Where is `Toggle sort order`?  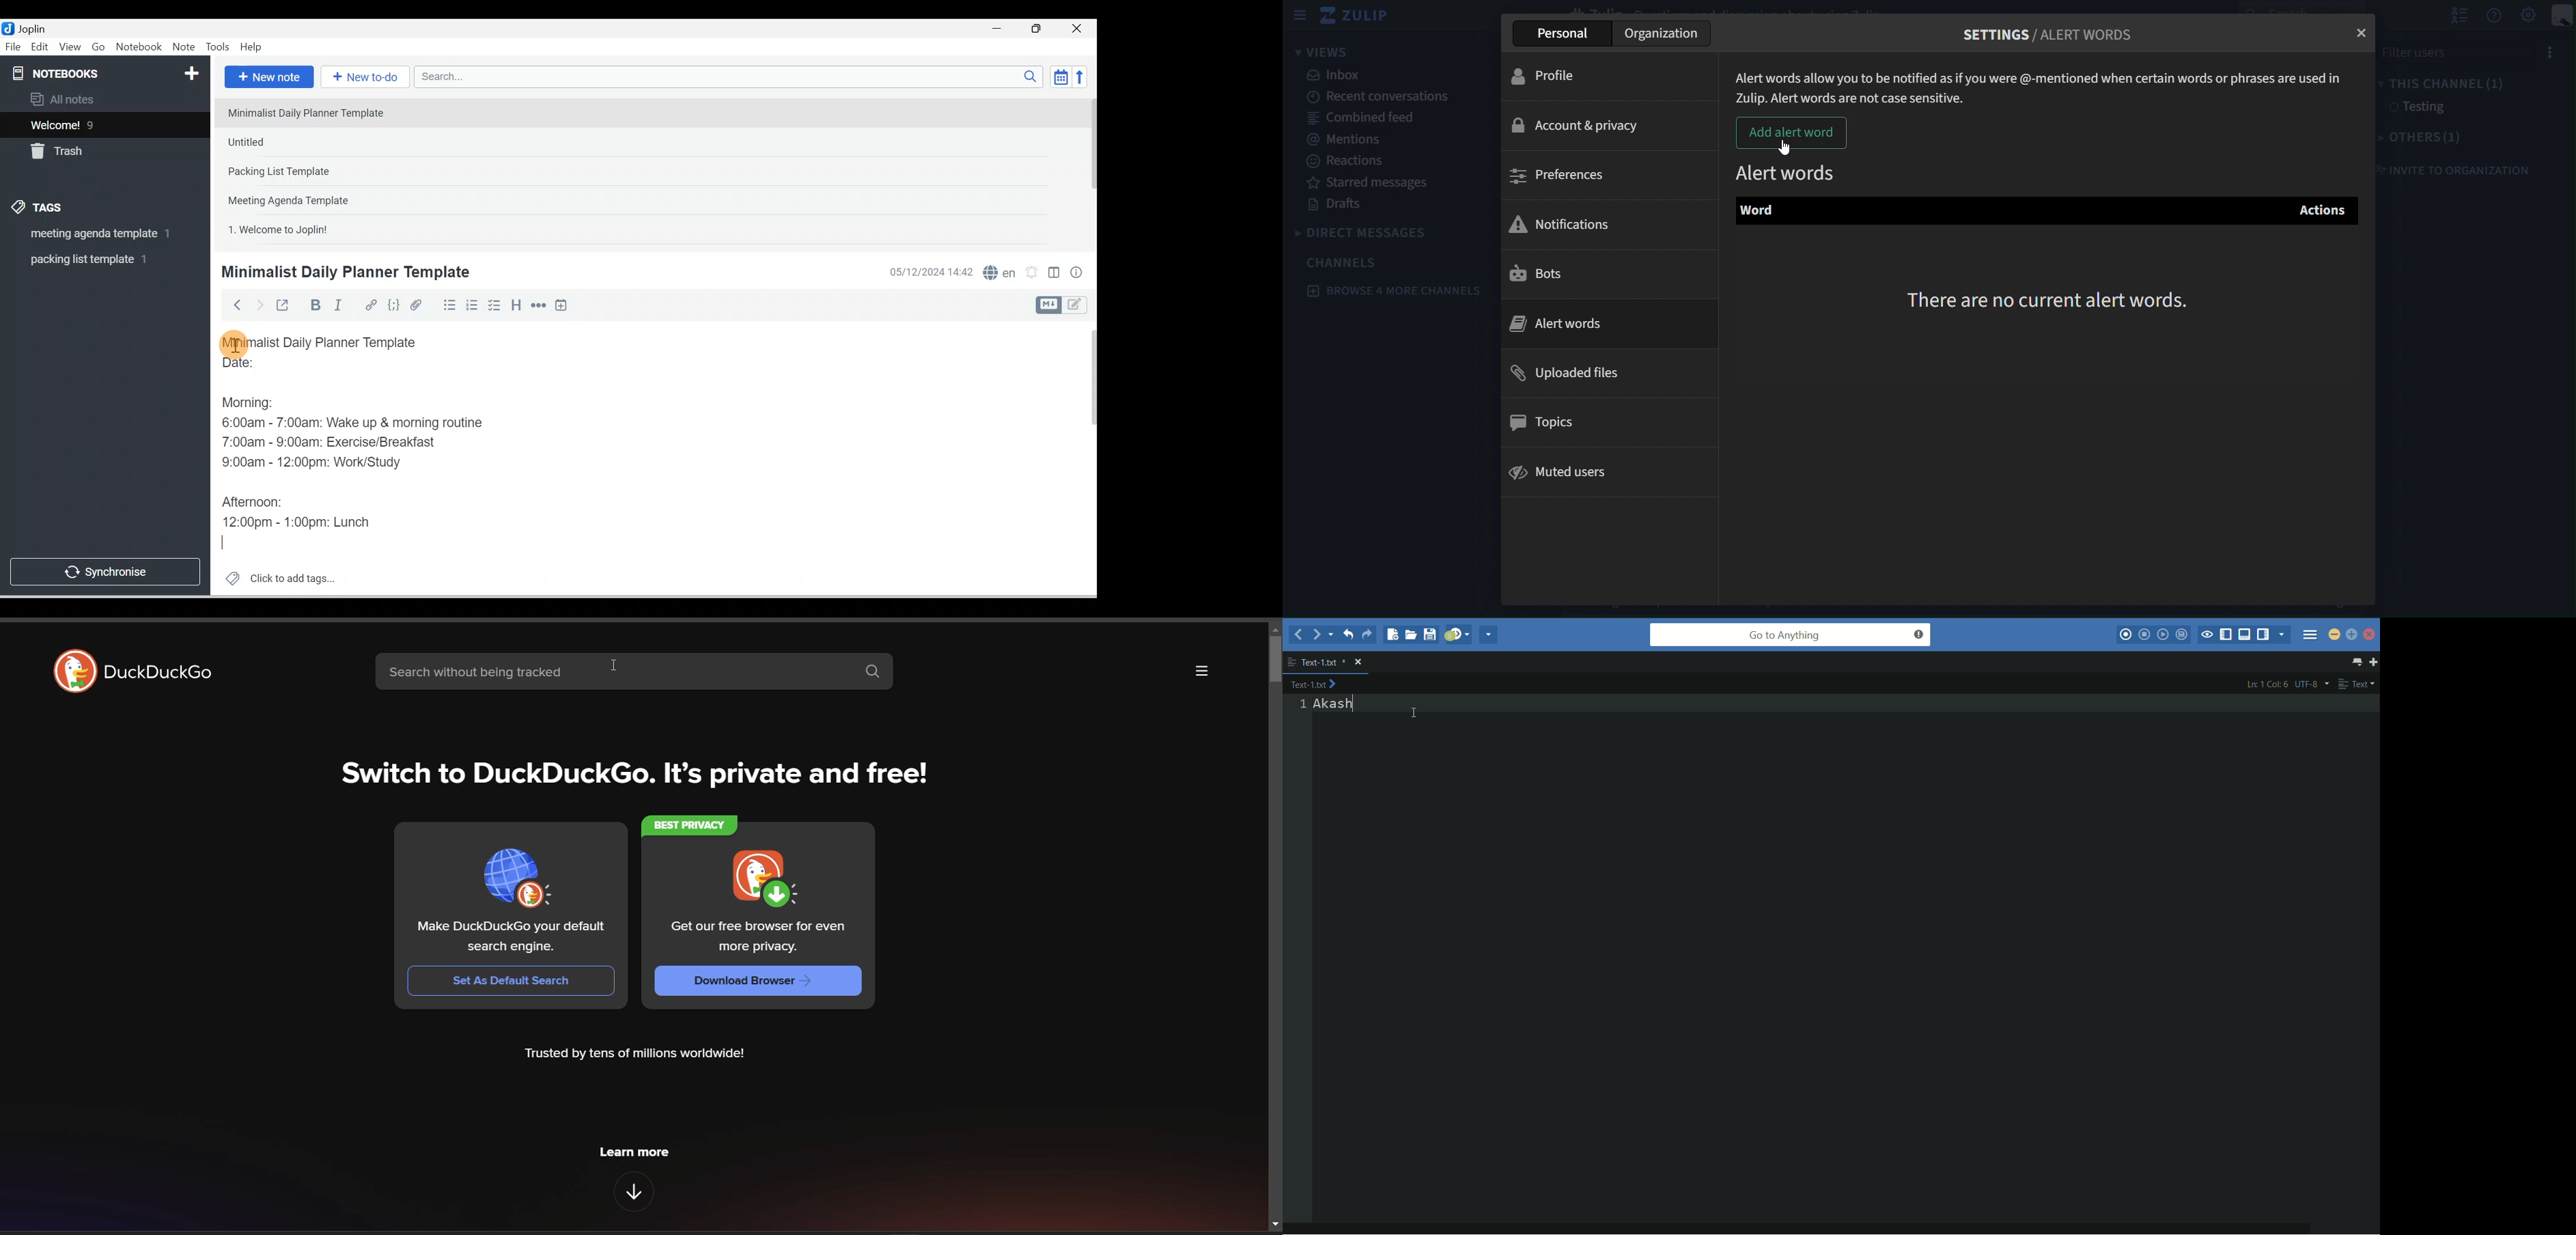 Toggle sort order is located at coordinates (1060, 76).